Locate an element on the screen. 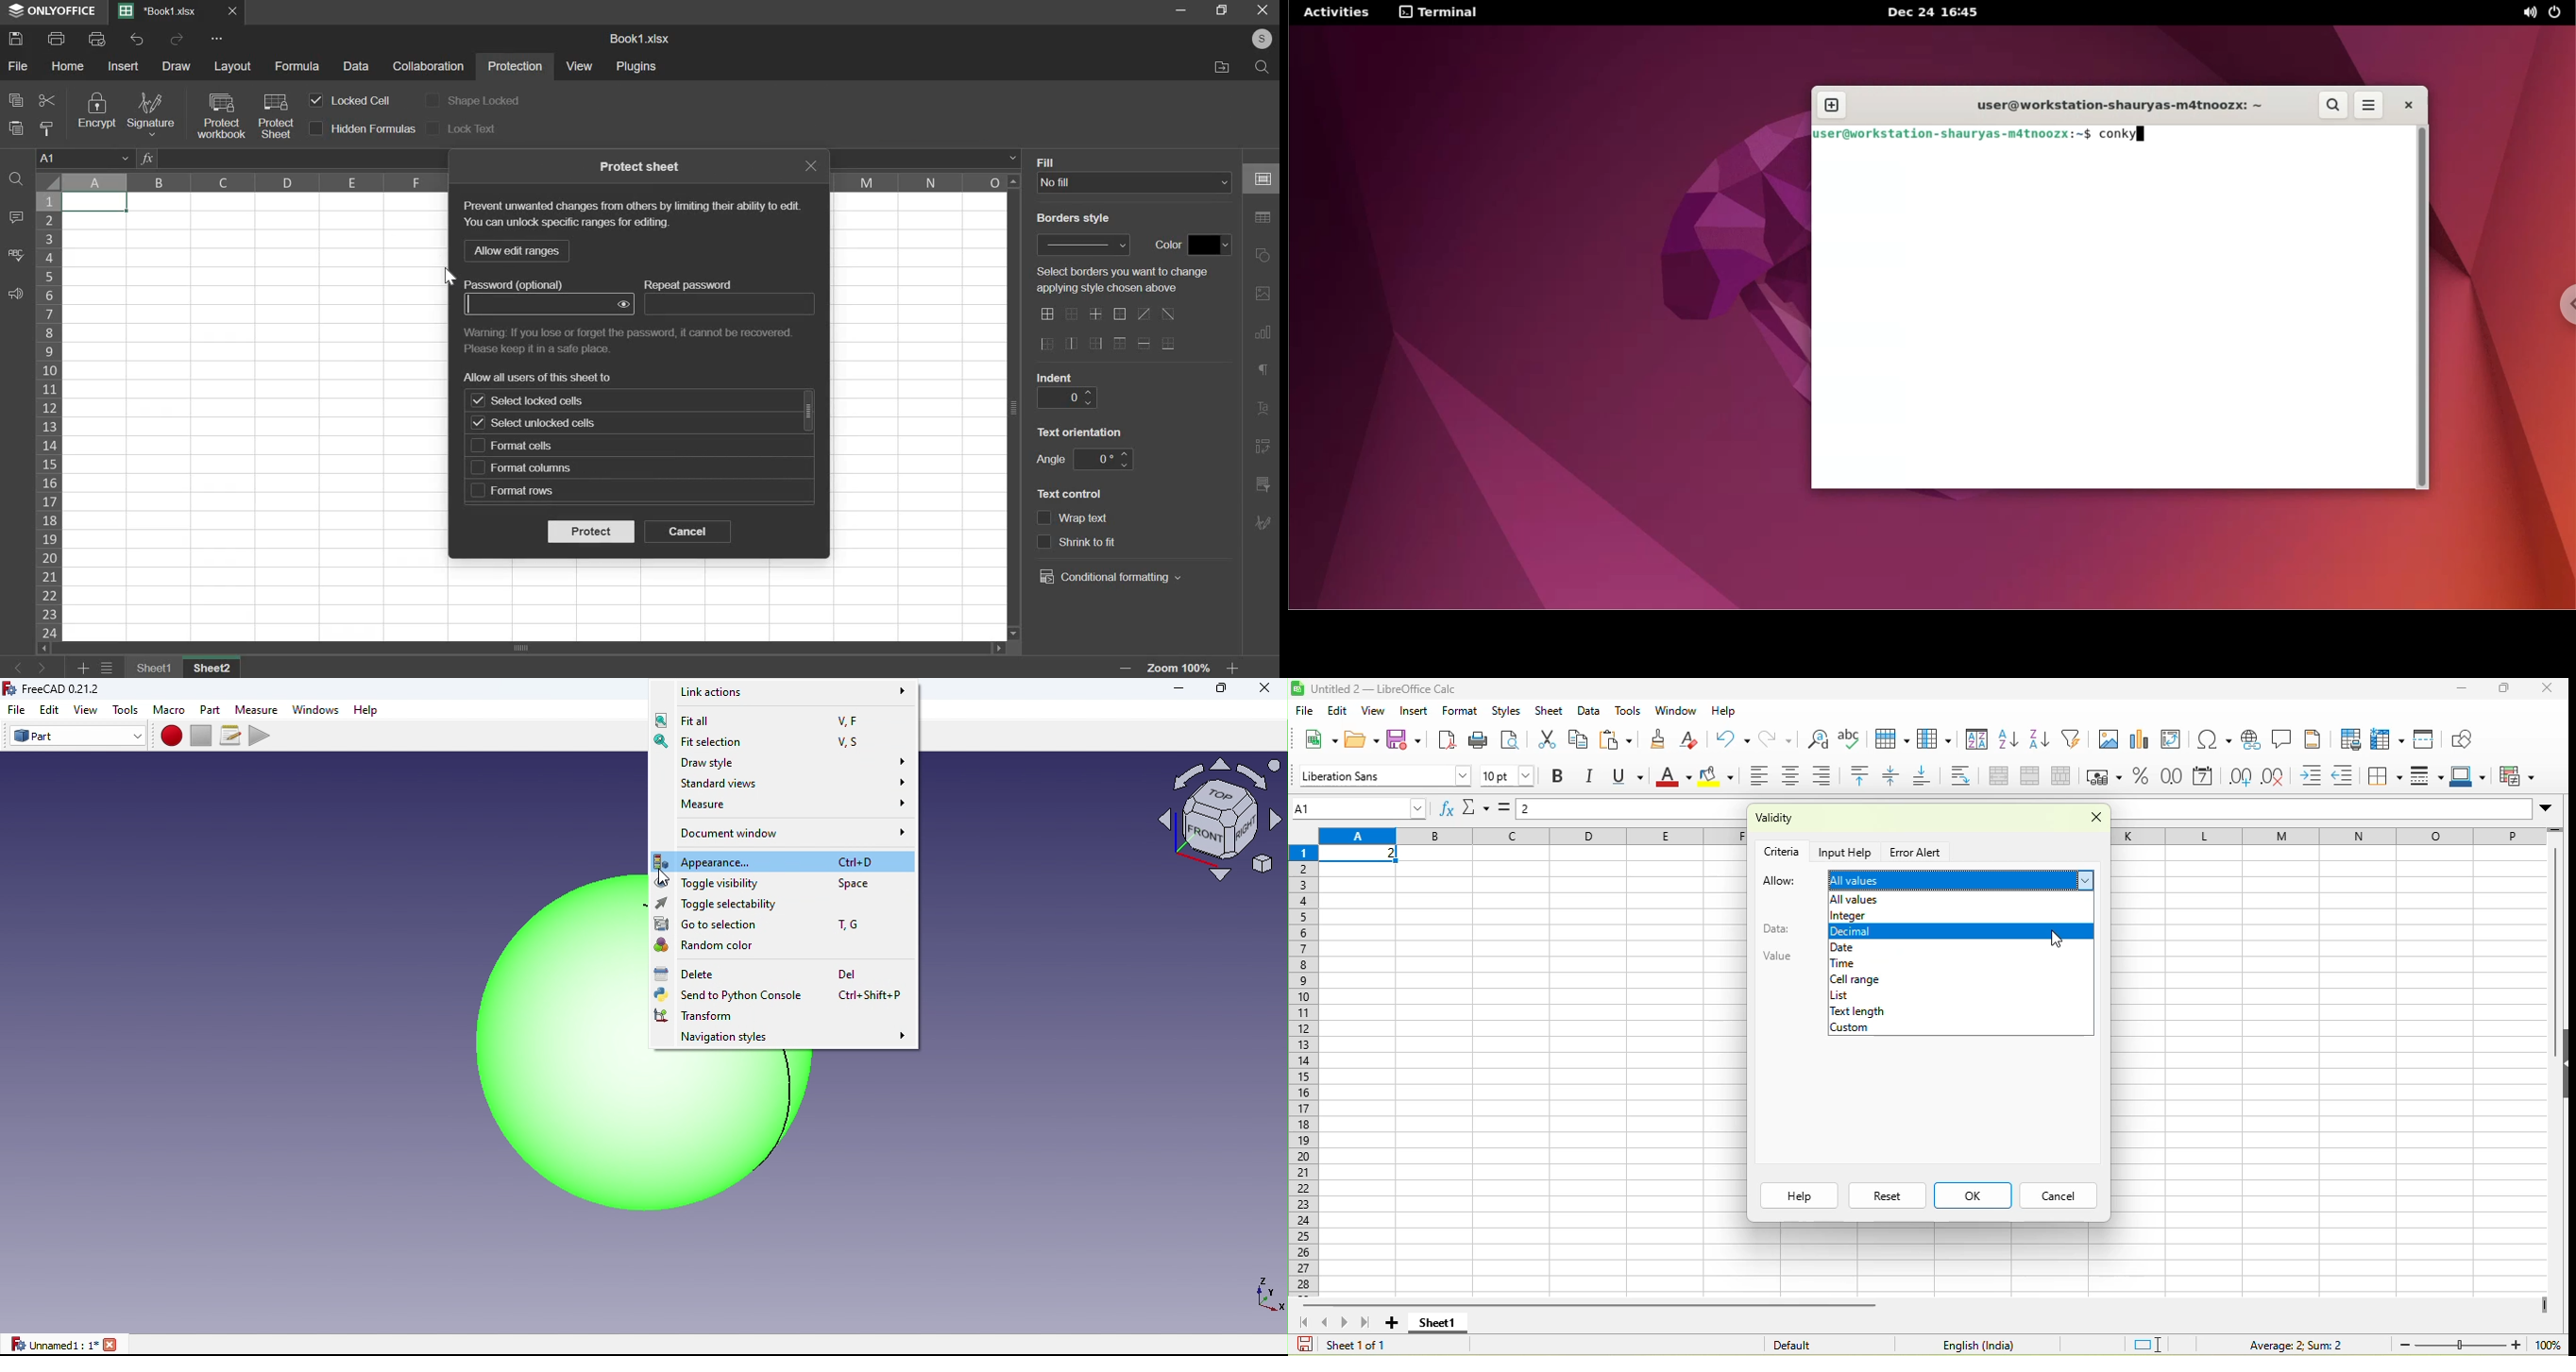  format rows is located at coordinates (523, 491).